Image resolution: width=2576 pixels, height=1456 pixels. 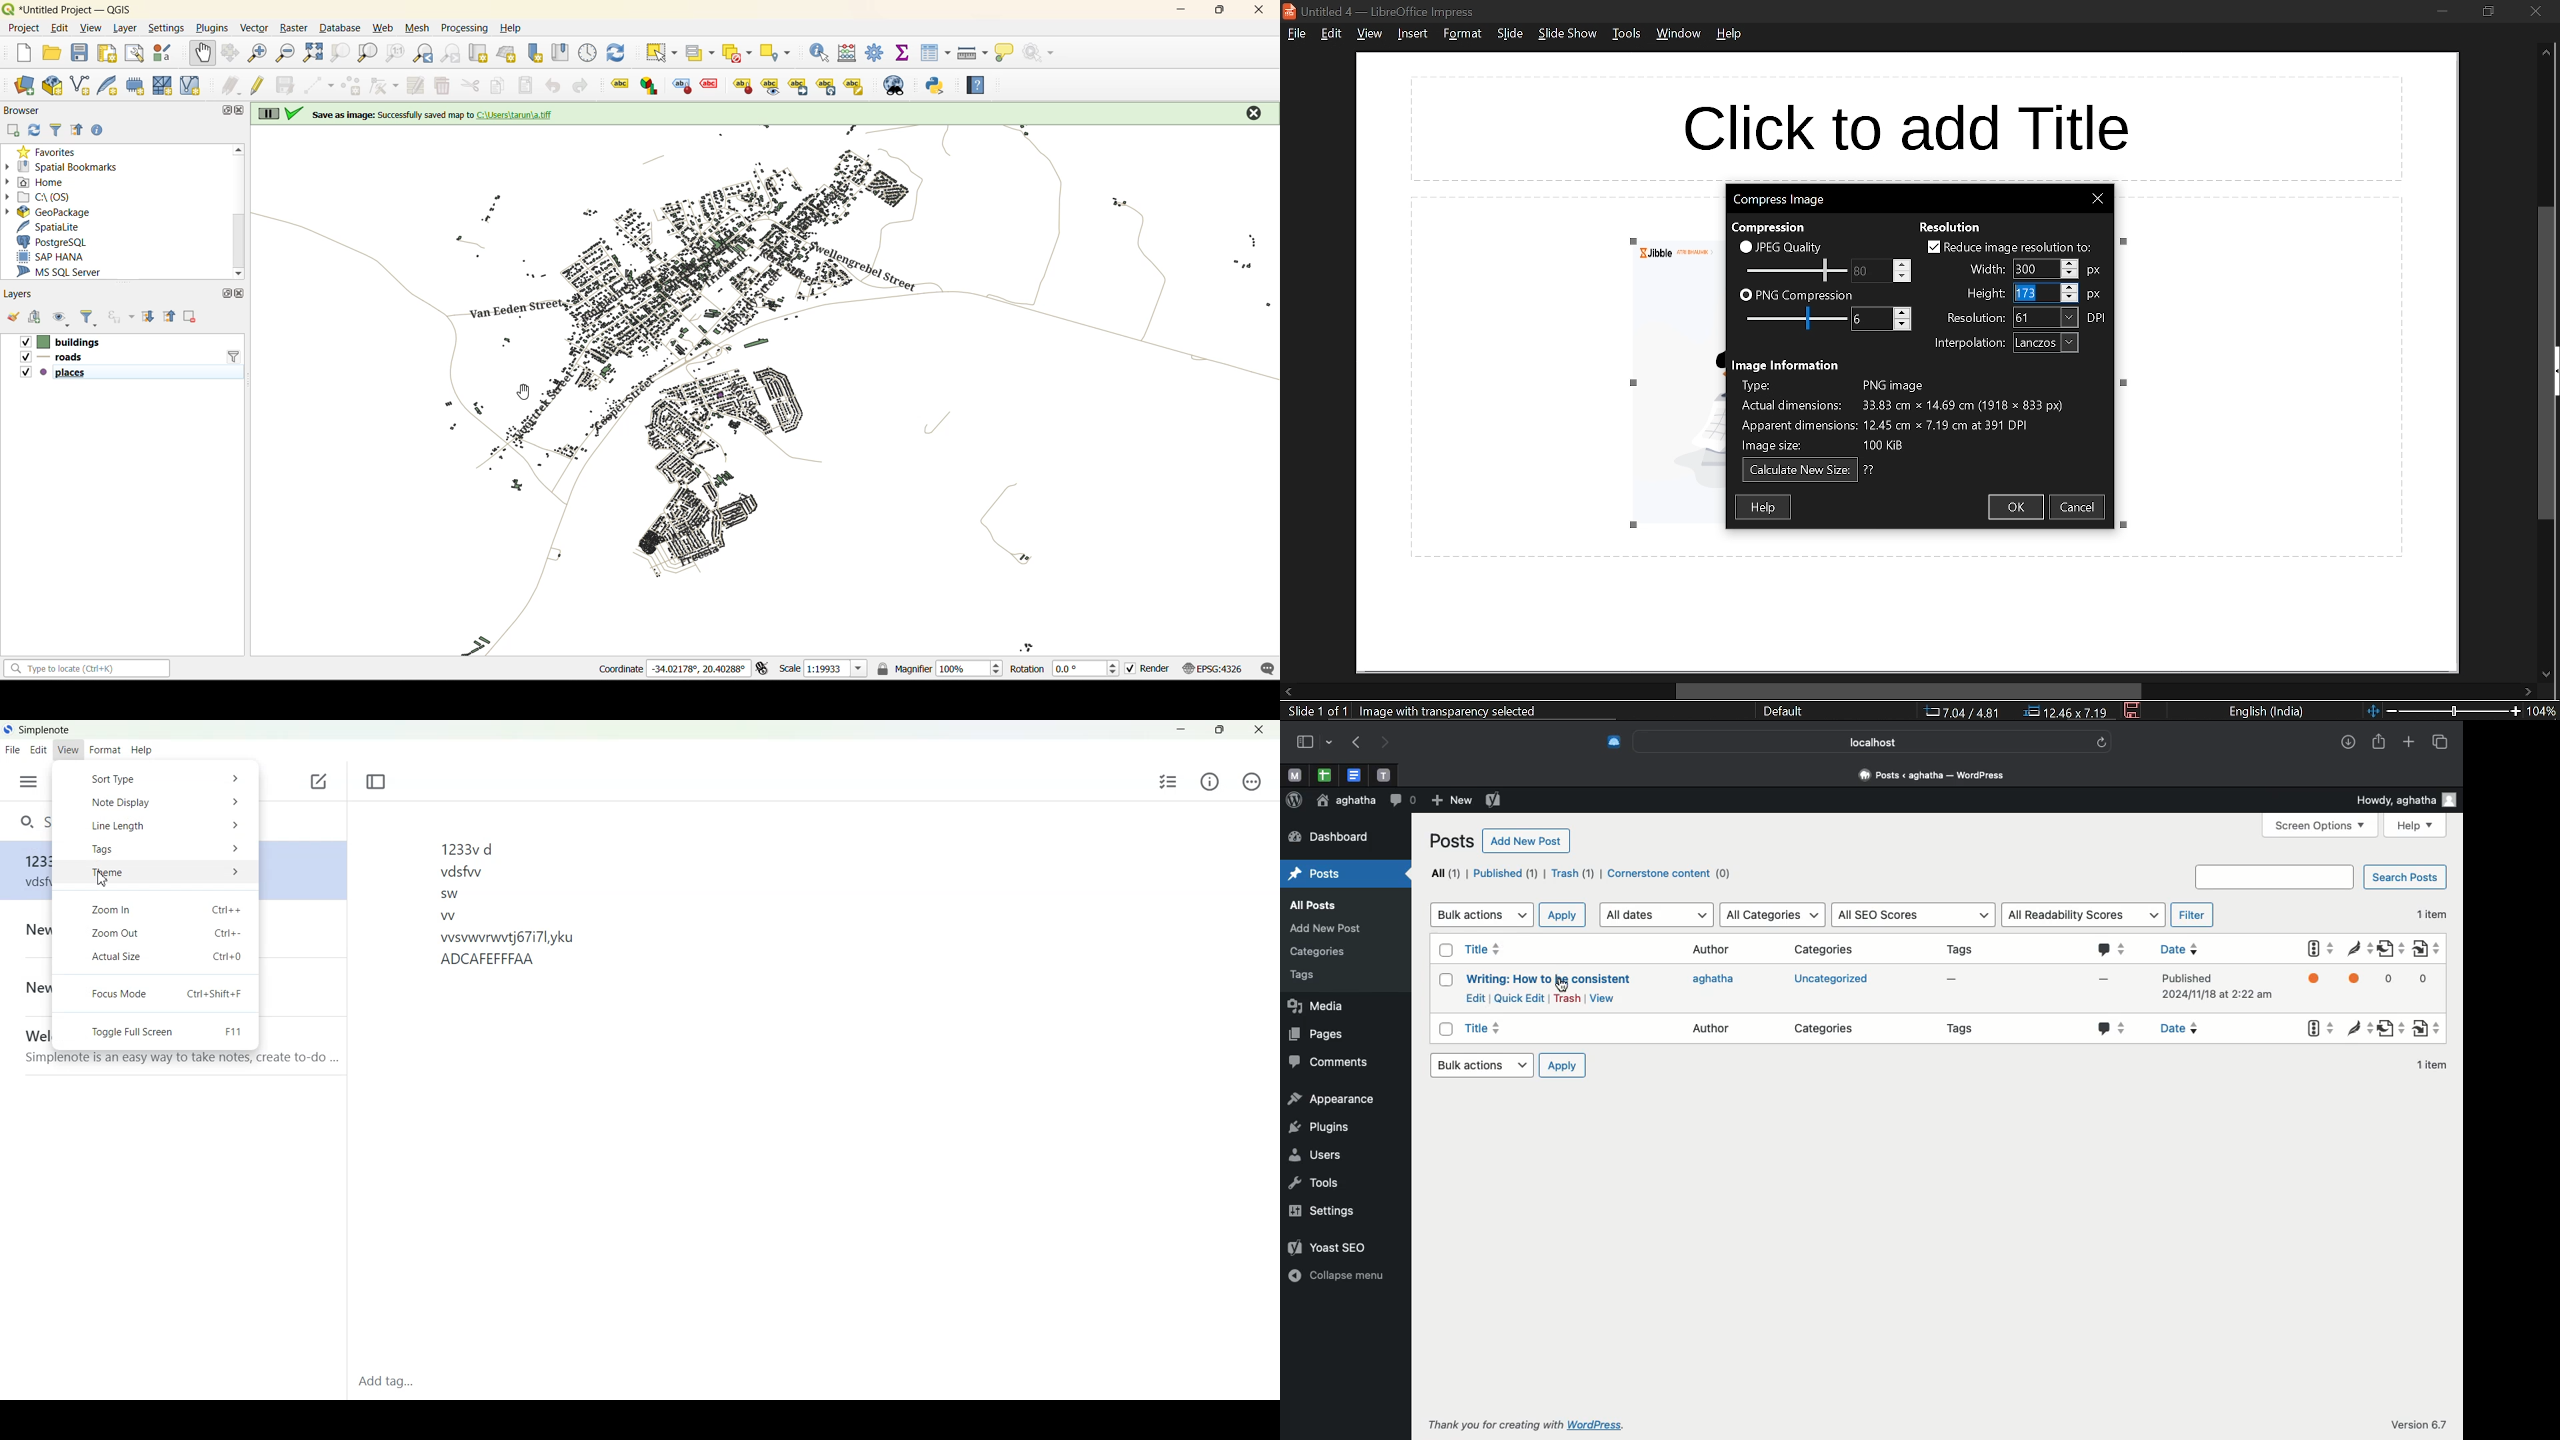 What do you see at coordinates (2099, 318) in the screenshot?
I see `dpi` at bounding box center [2099, 318].